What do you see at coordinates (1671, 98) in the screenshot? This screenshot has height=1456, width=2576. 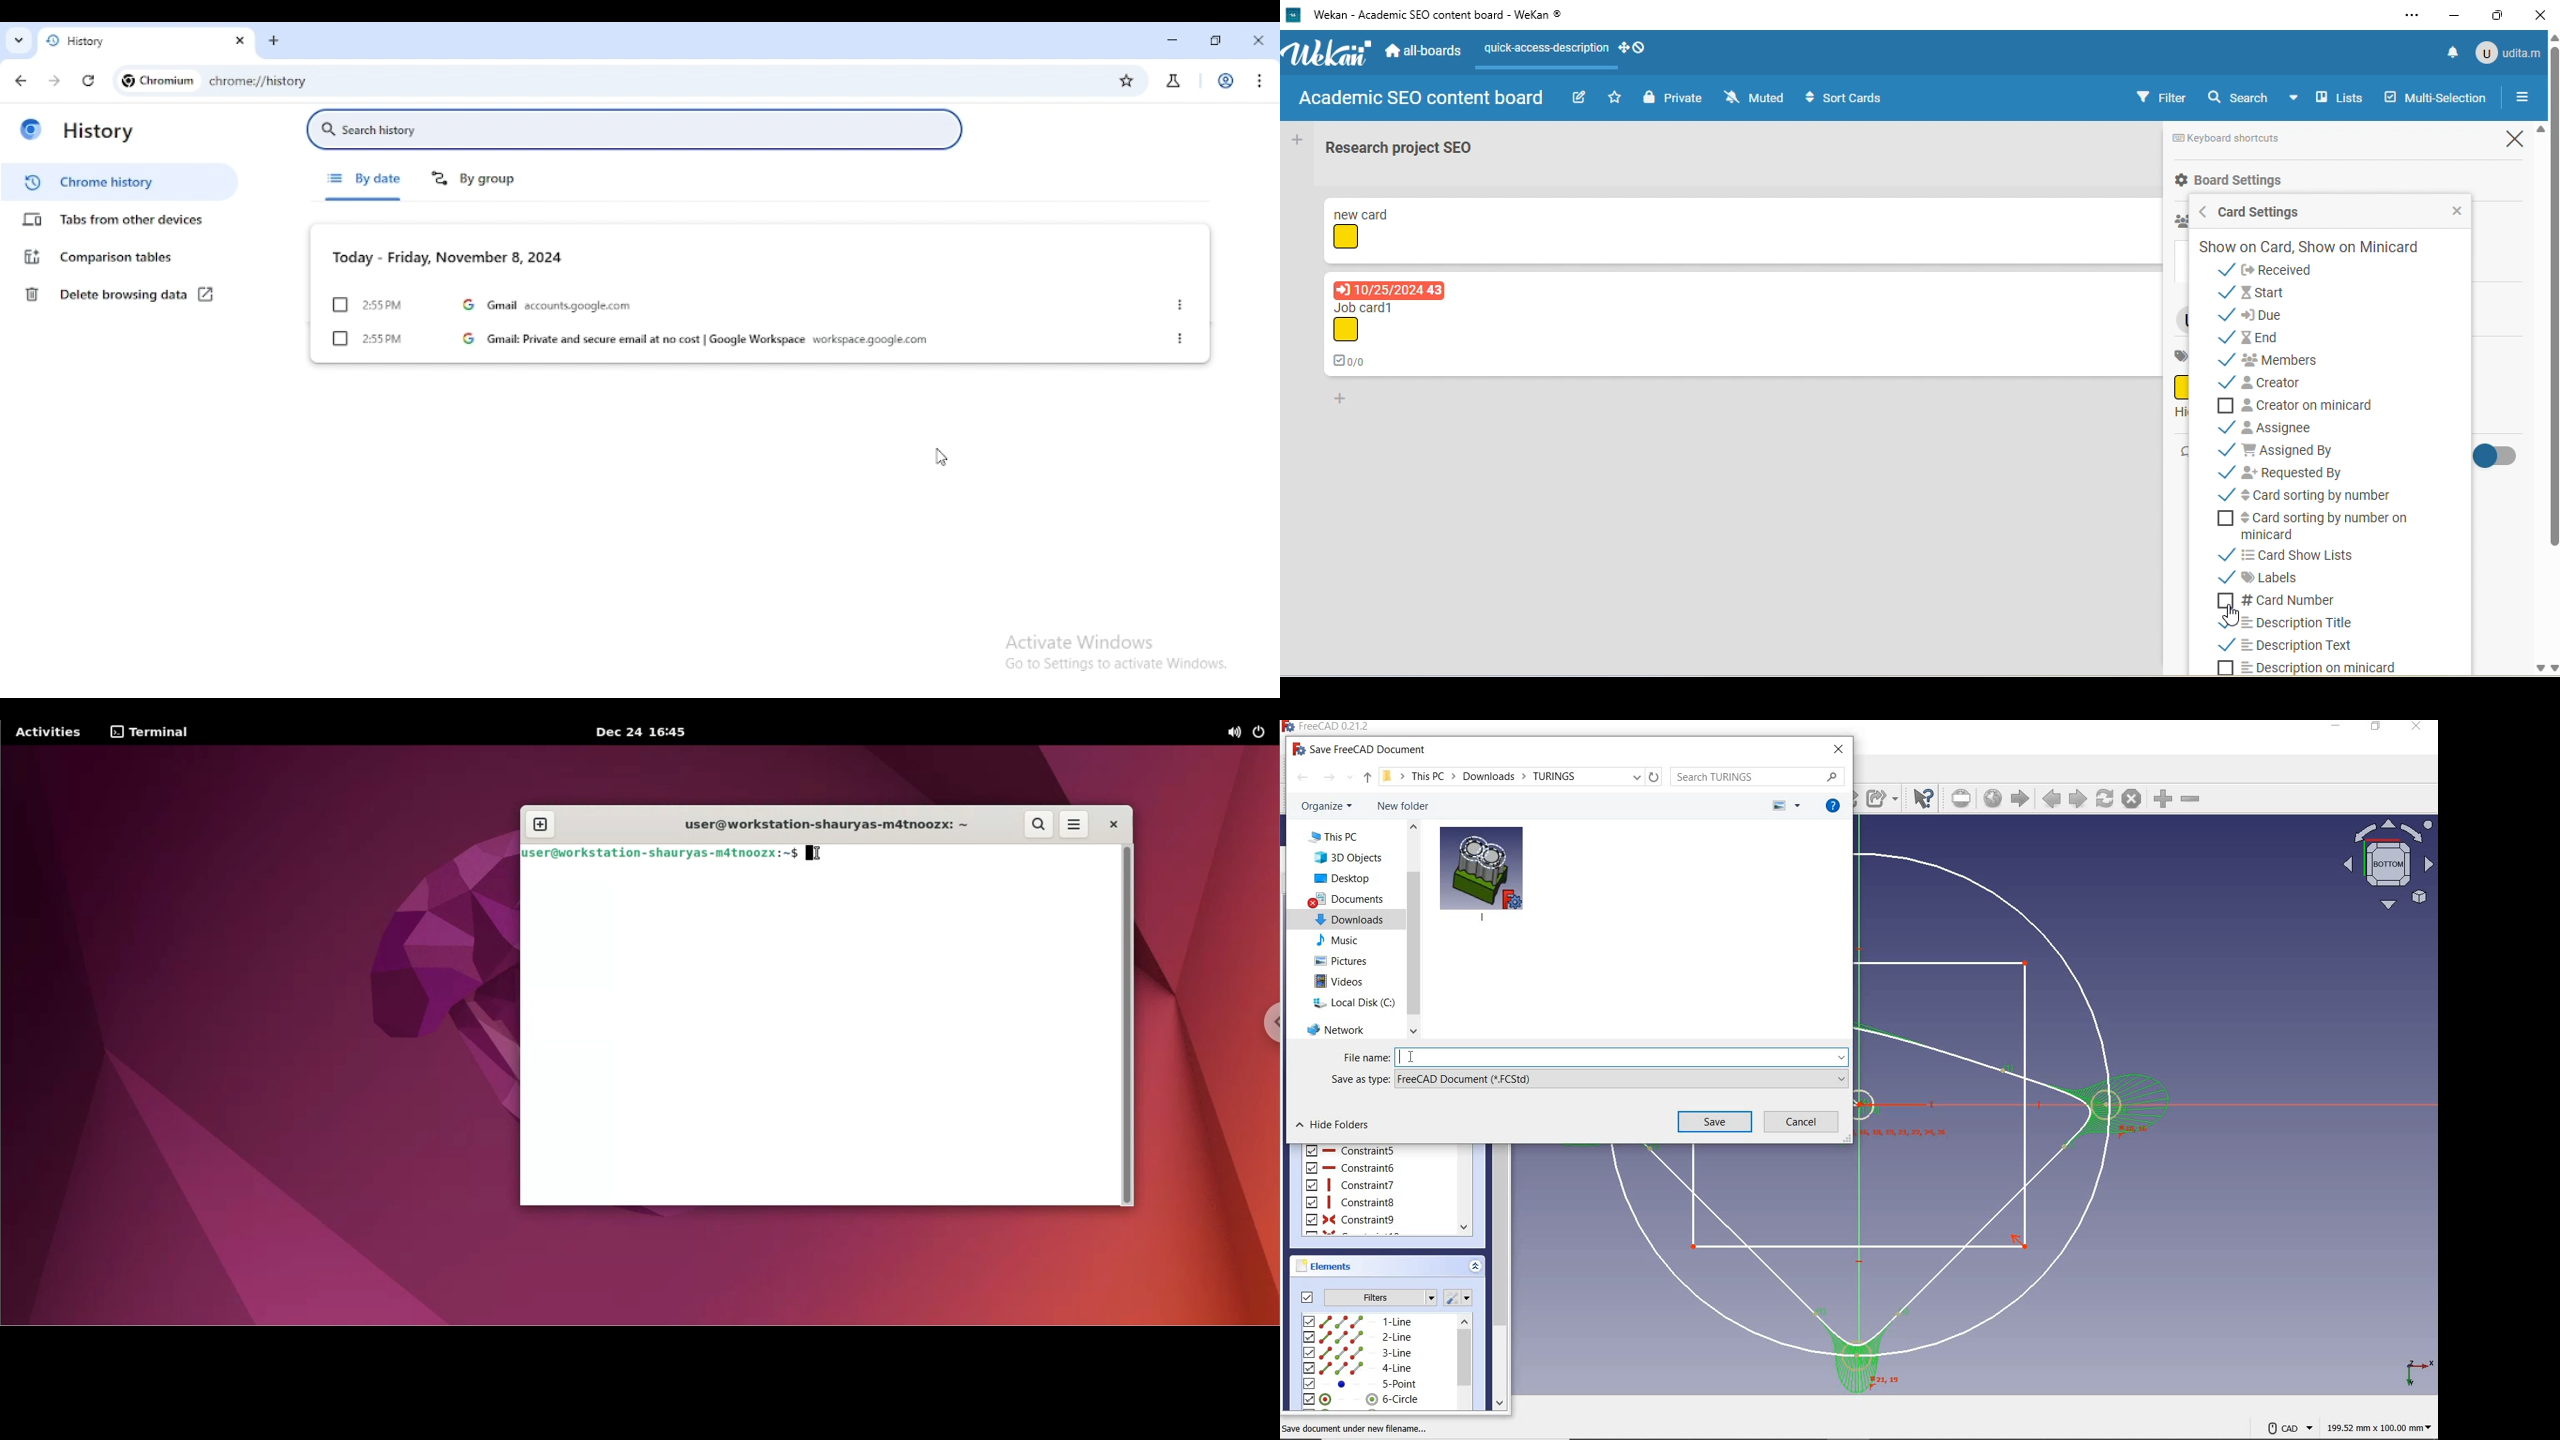 I see `private` at bounding box center [1671, 98].